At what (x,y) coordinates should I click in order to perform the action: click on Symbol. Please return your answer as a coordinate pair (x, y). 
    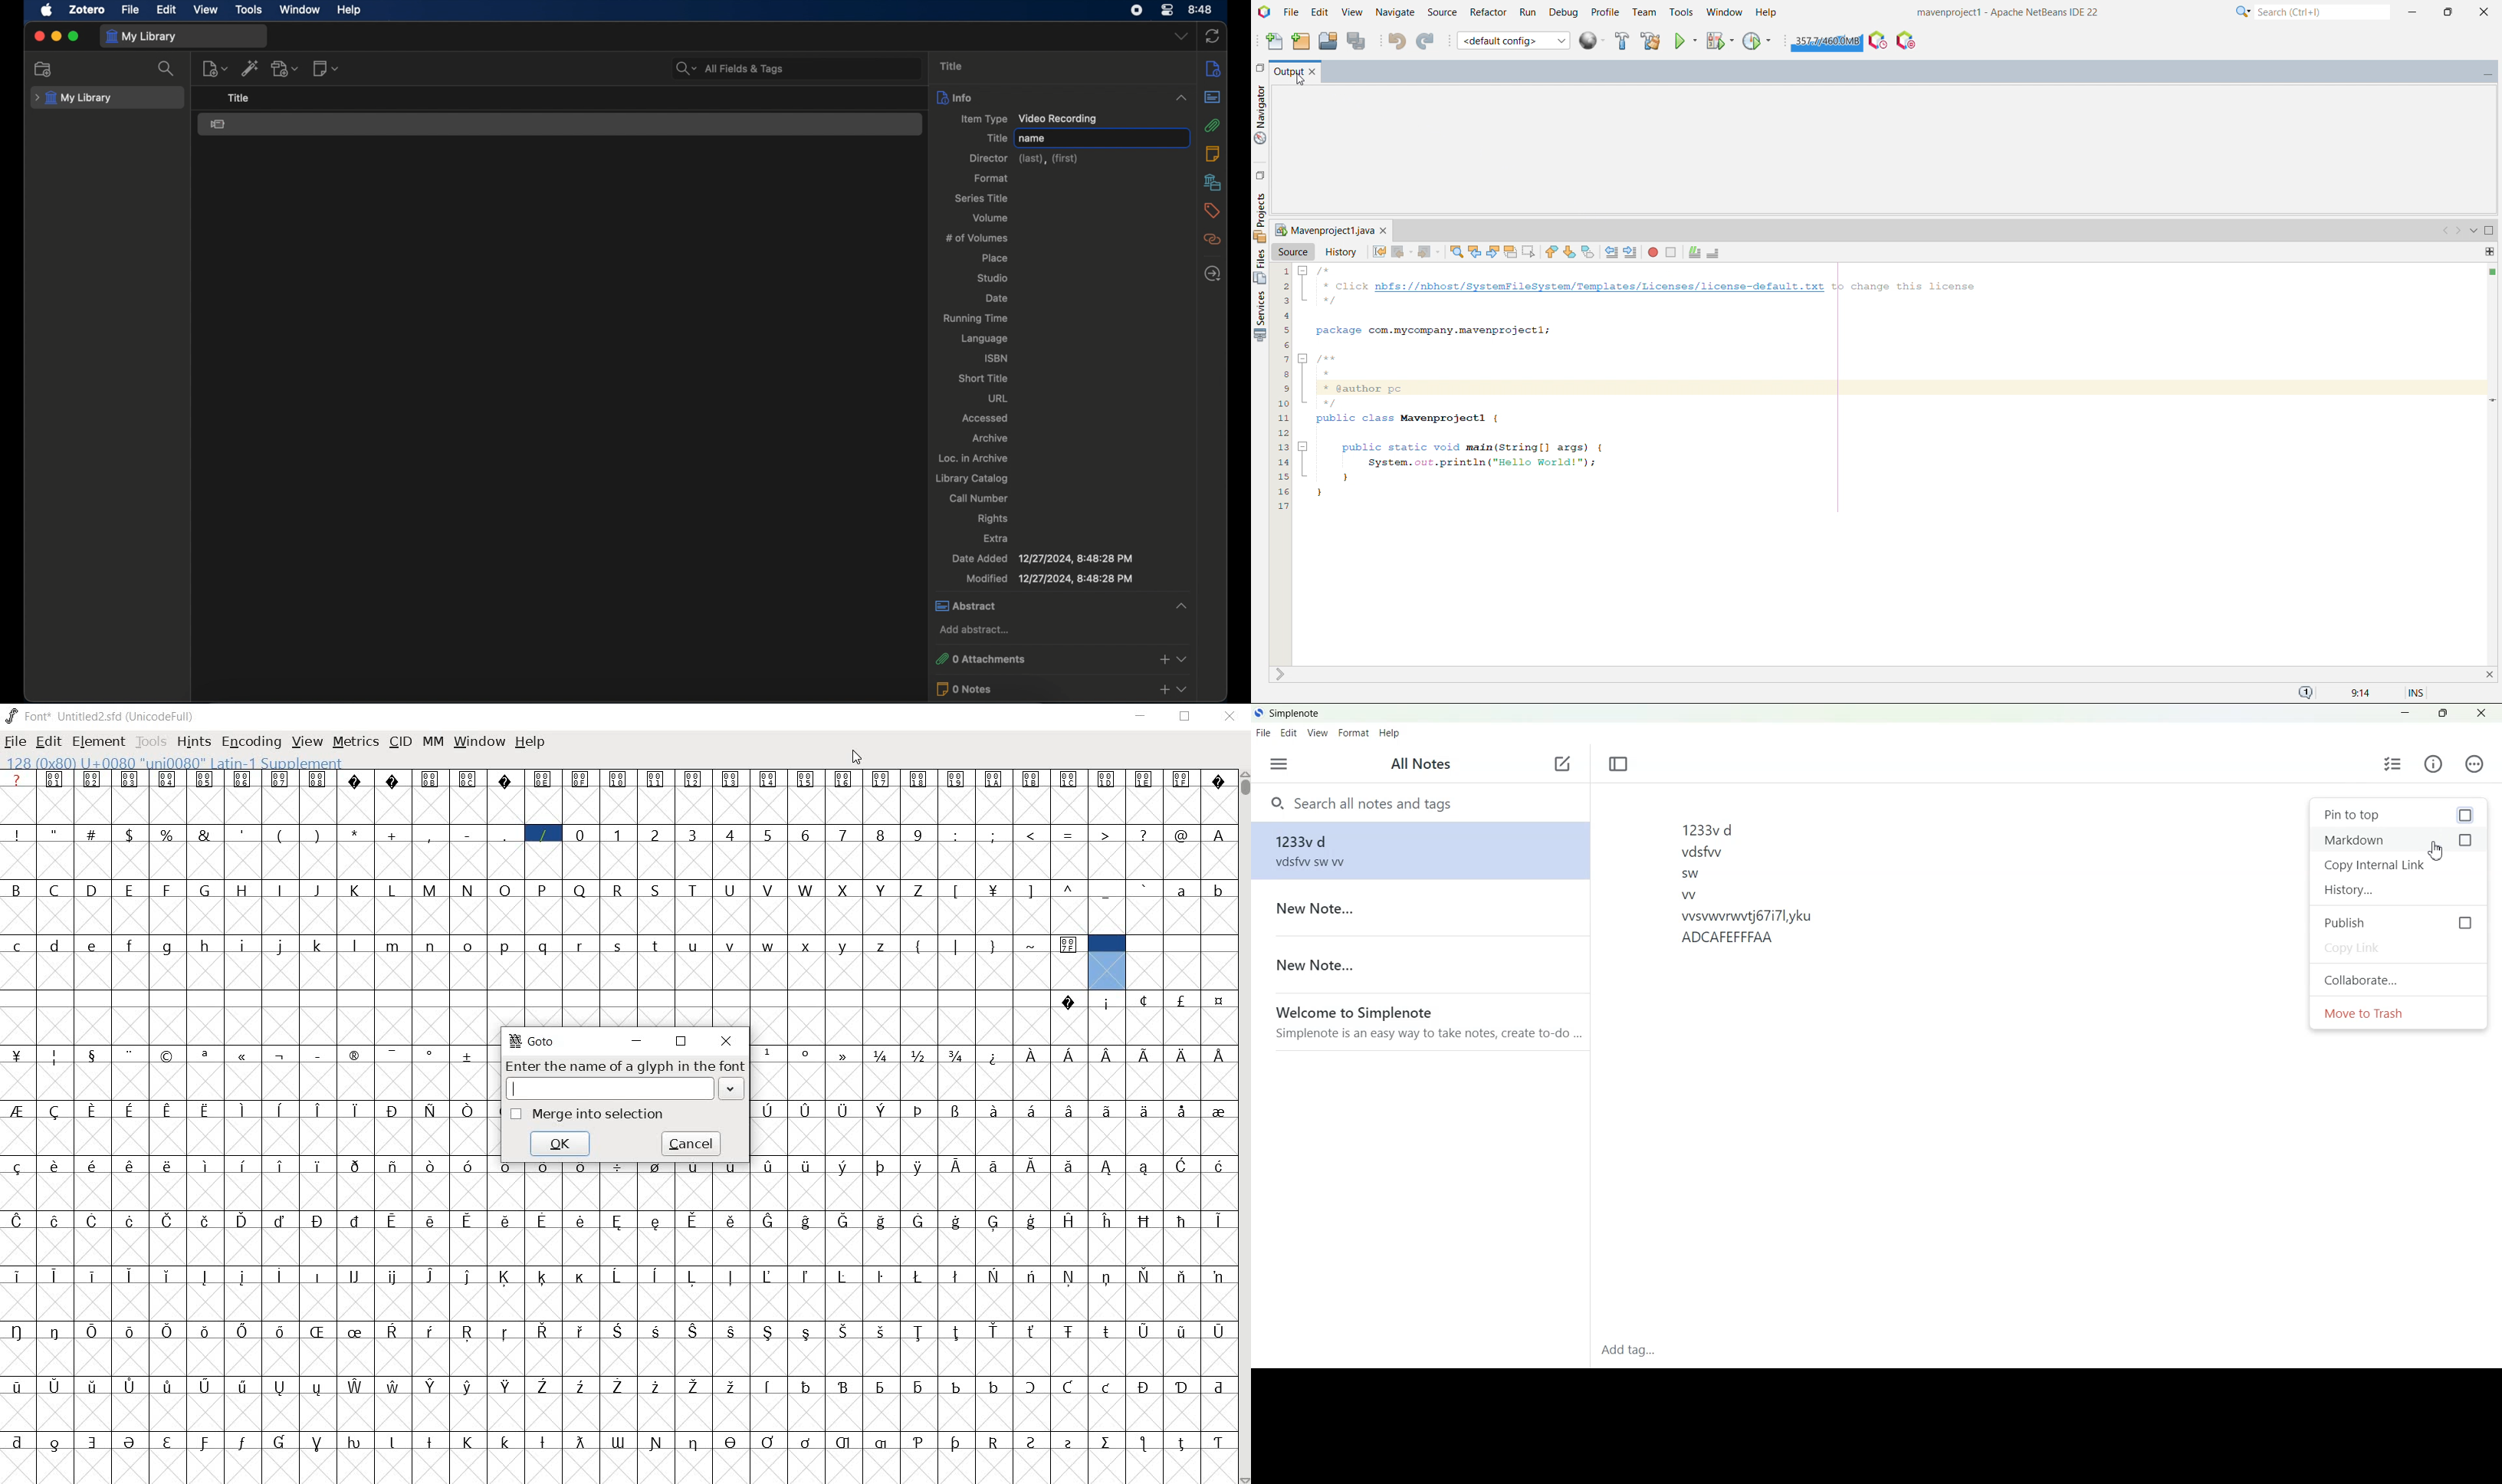
    Looking at the image, I should click on (883, 1055).